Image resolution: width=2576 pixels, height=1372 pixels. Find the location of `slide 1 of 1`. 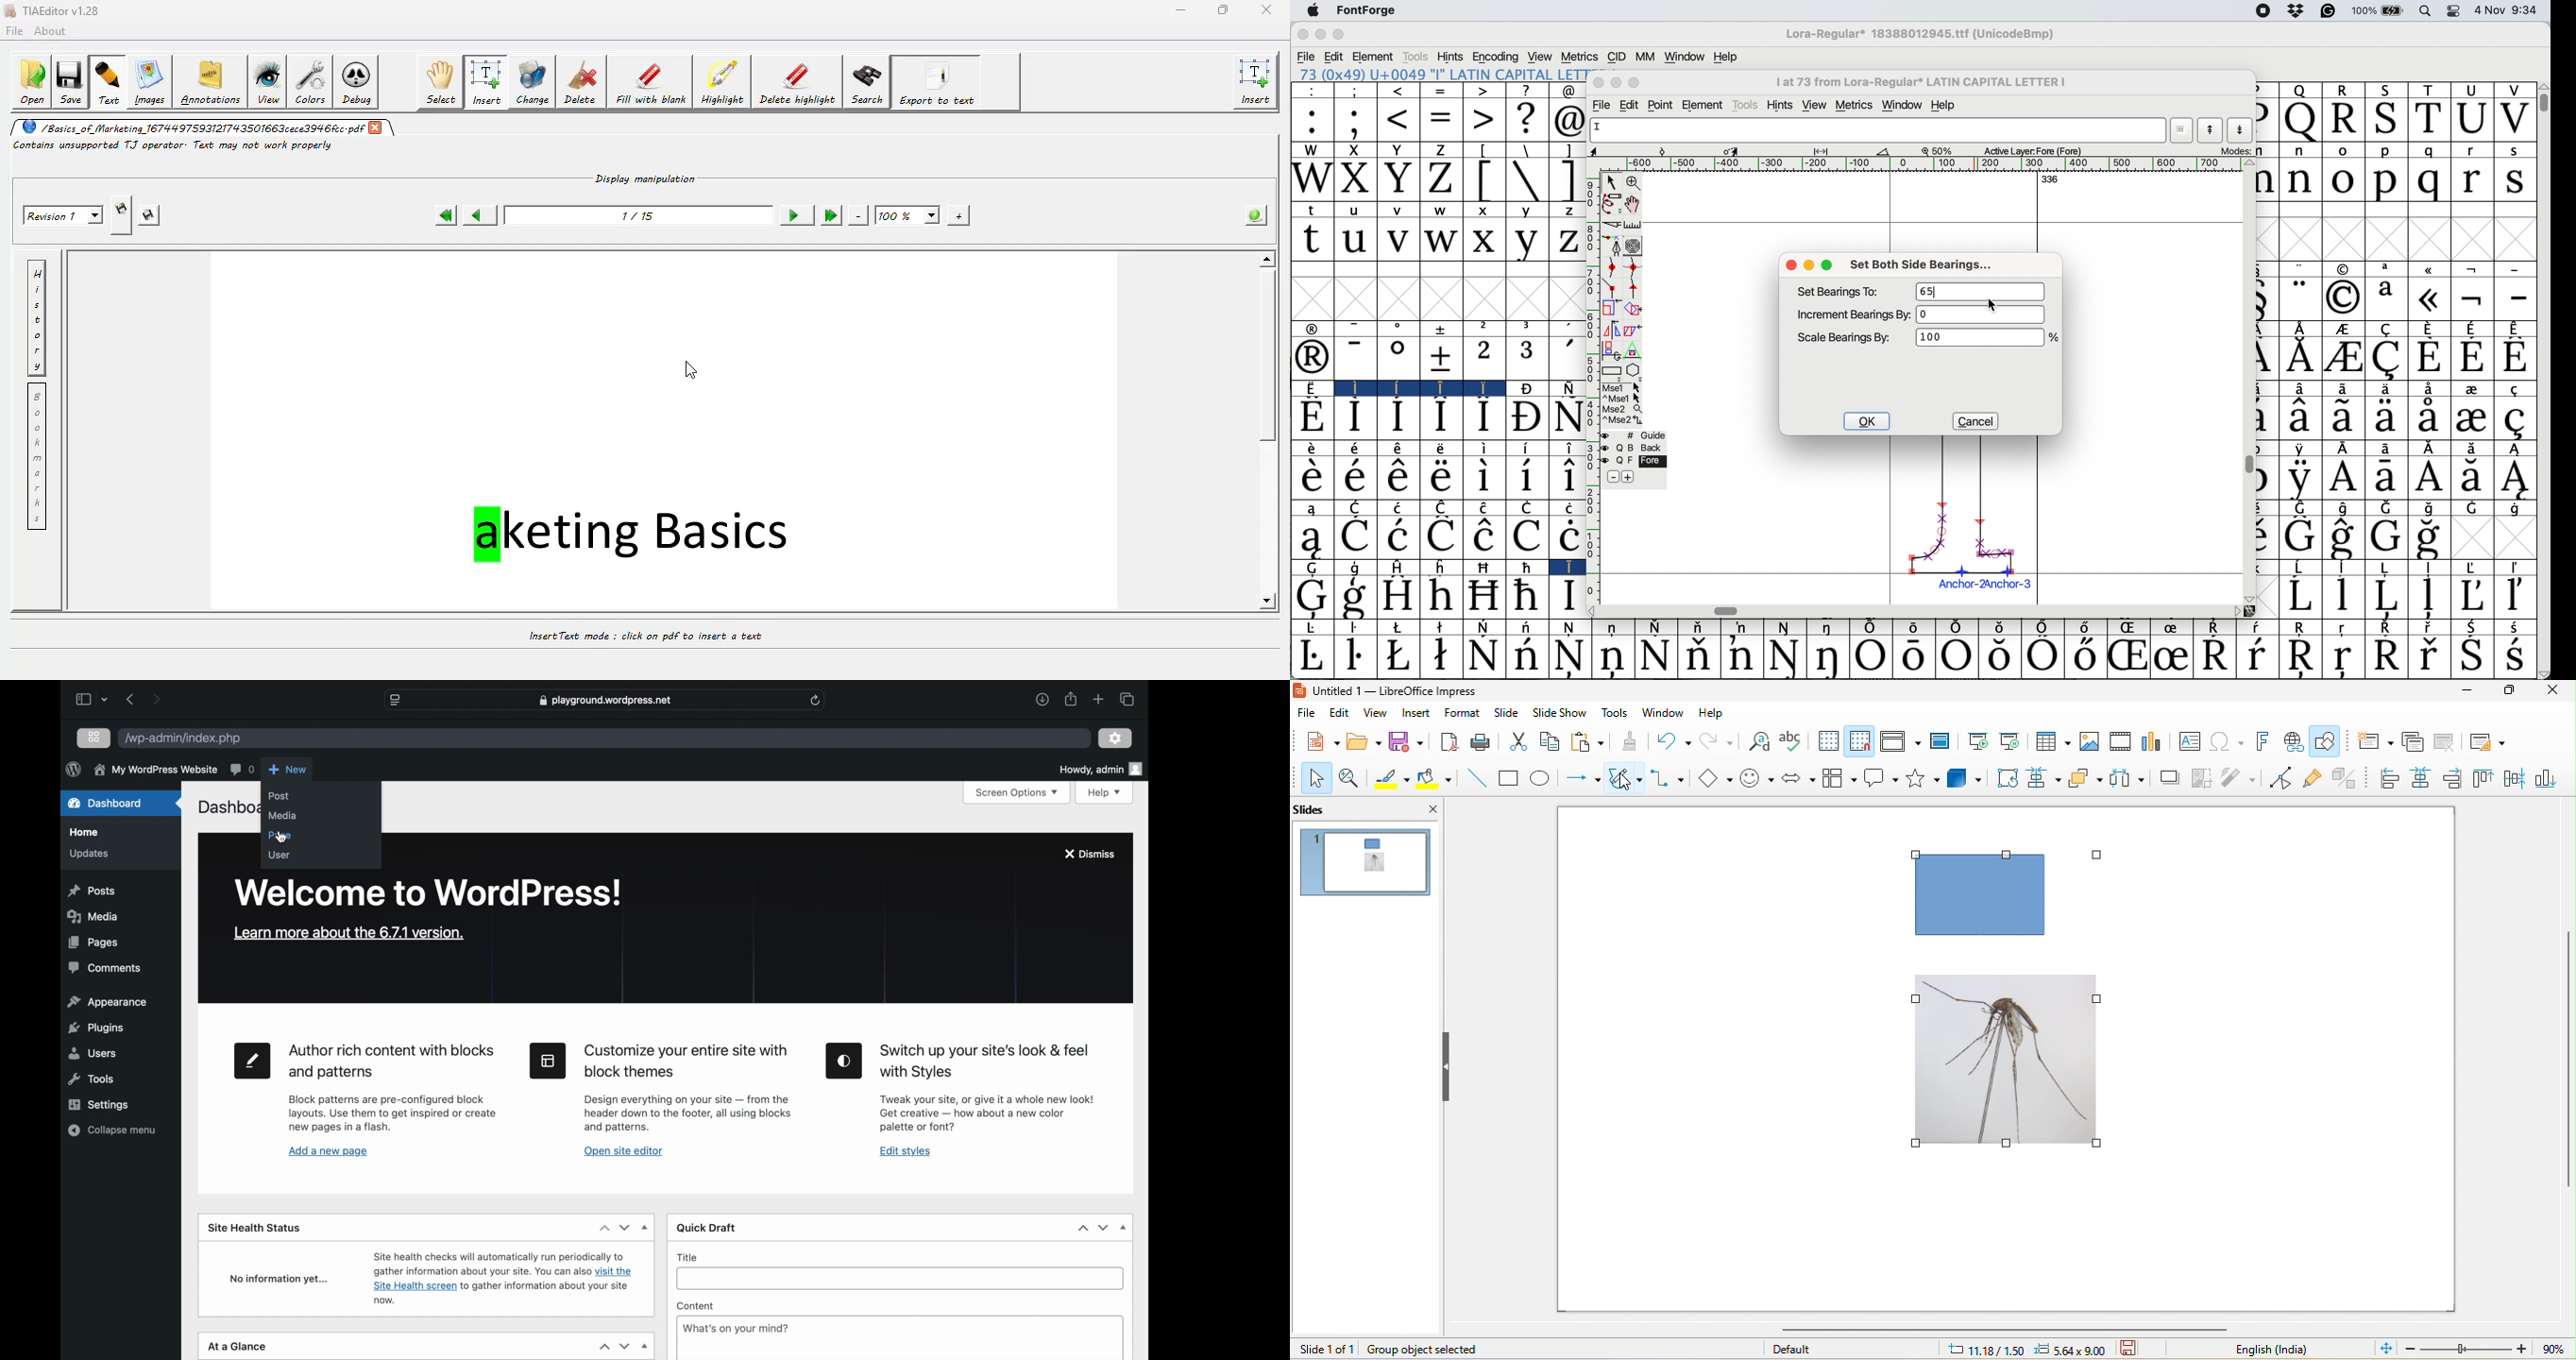

slide 1 of 1 is located at coordinates (1326, 1349).